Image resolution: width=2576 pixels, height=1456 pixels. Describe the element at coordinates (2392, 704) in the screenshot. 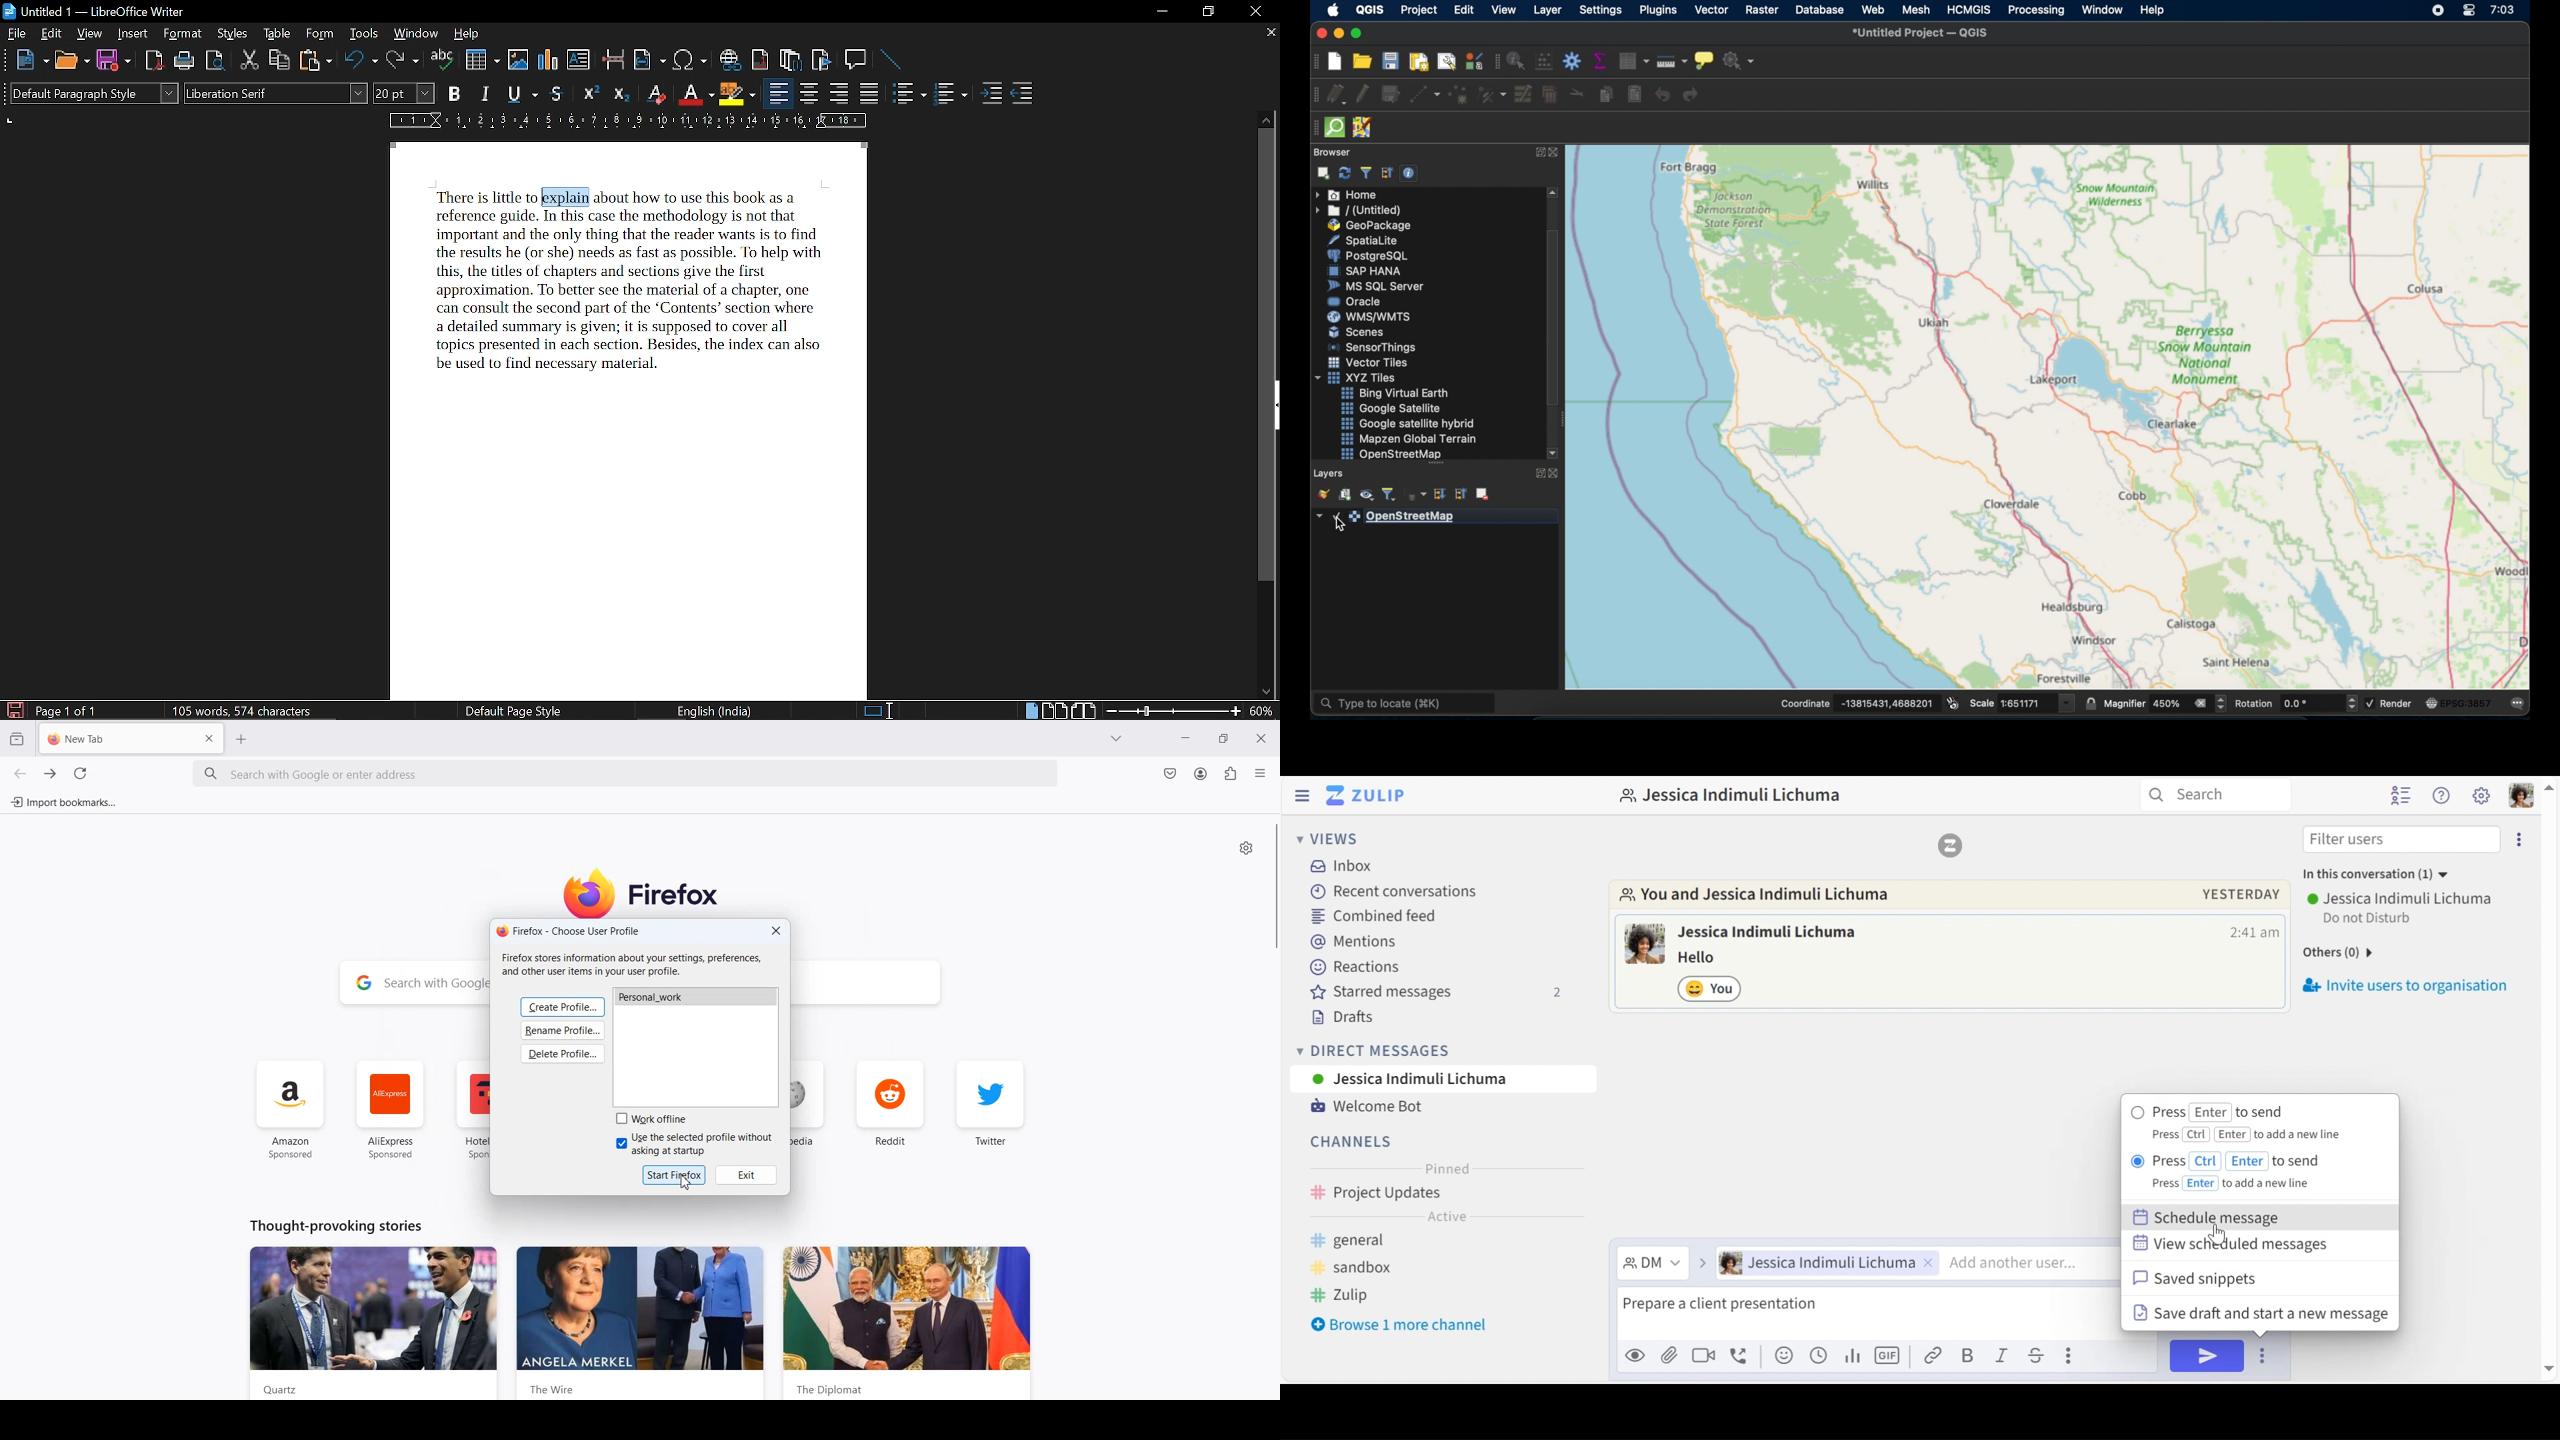

I see `render` at that location.